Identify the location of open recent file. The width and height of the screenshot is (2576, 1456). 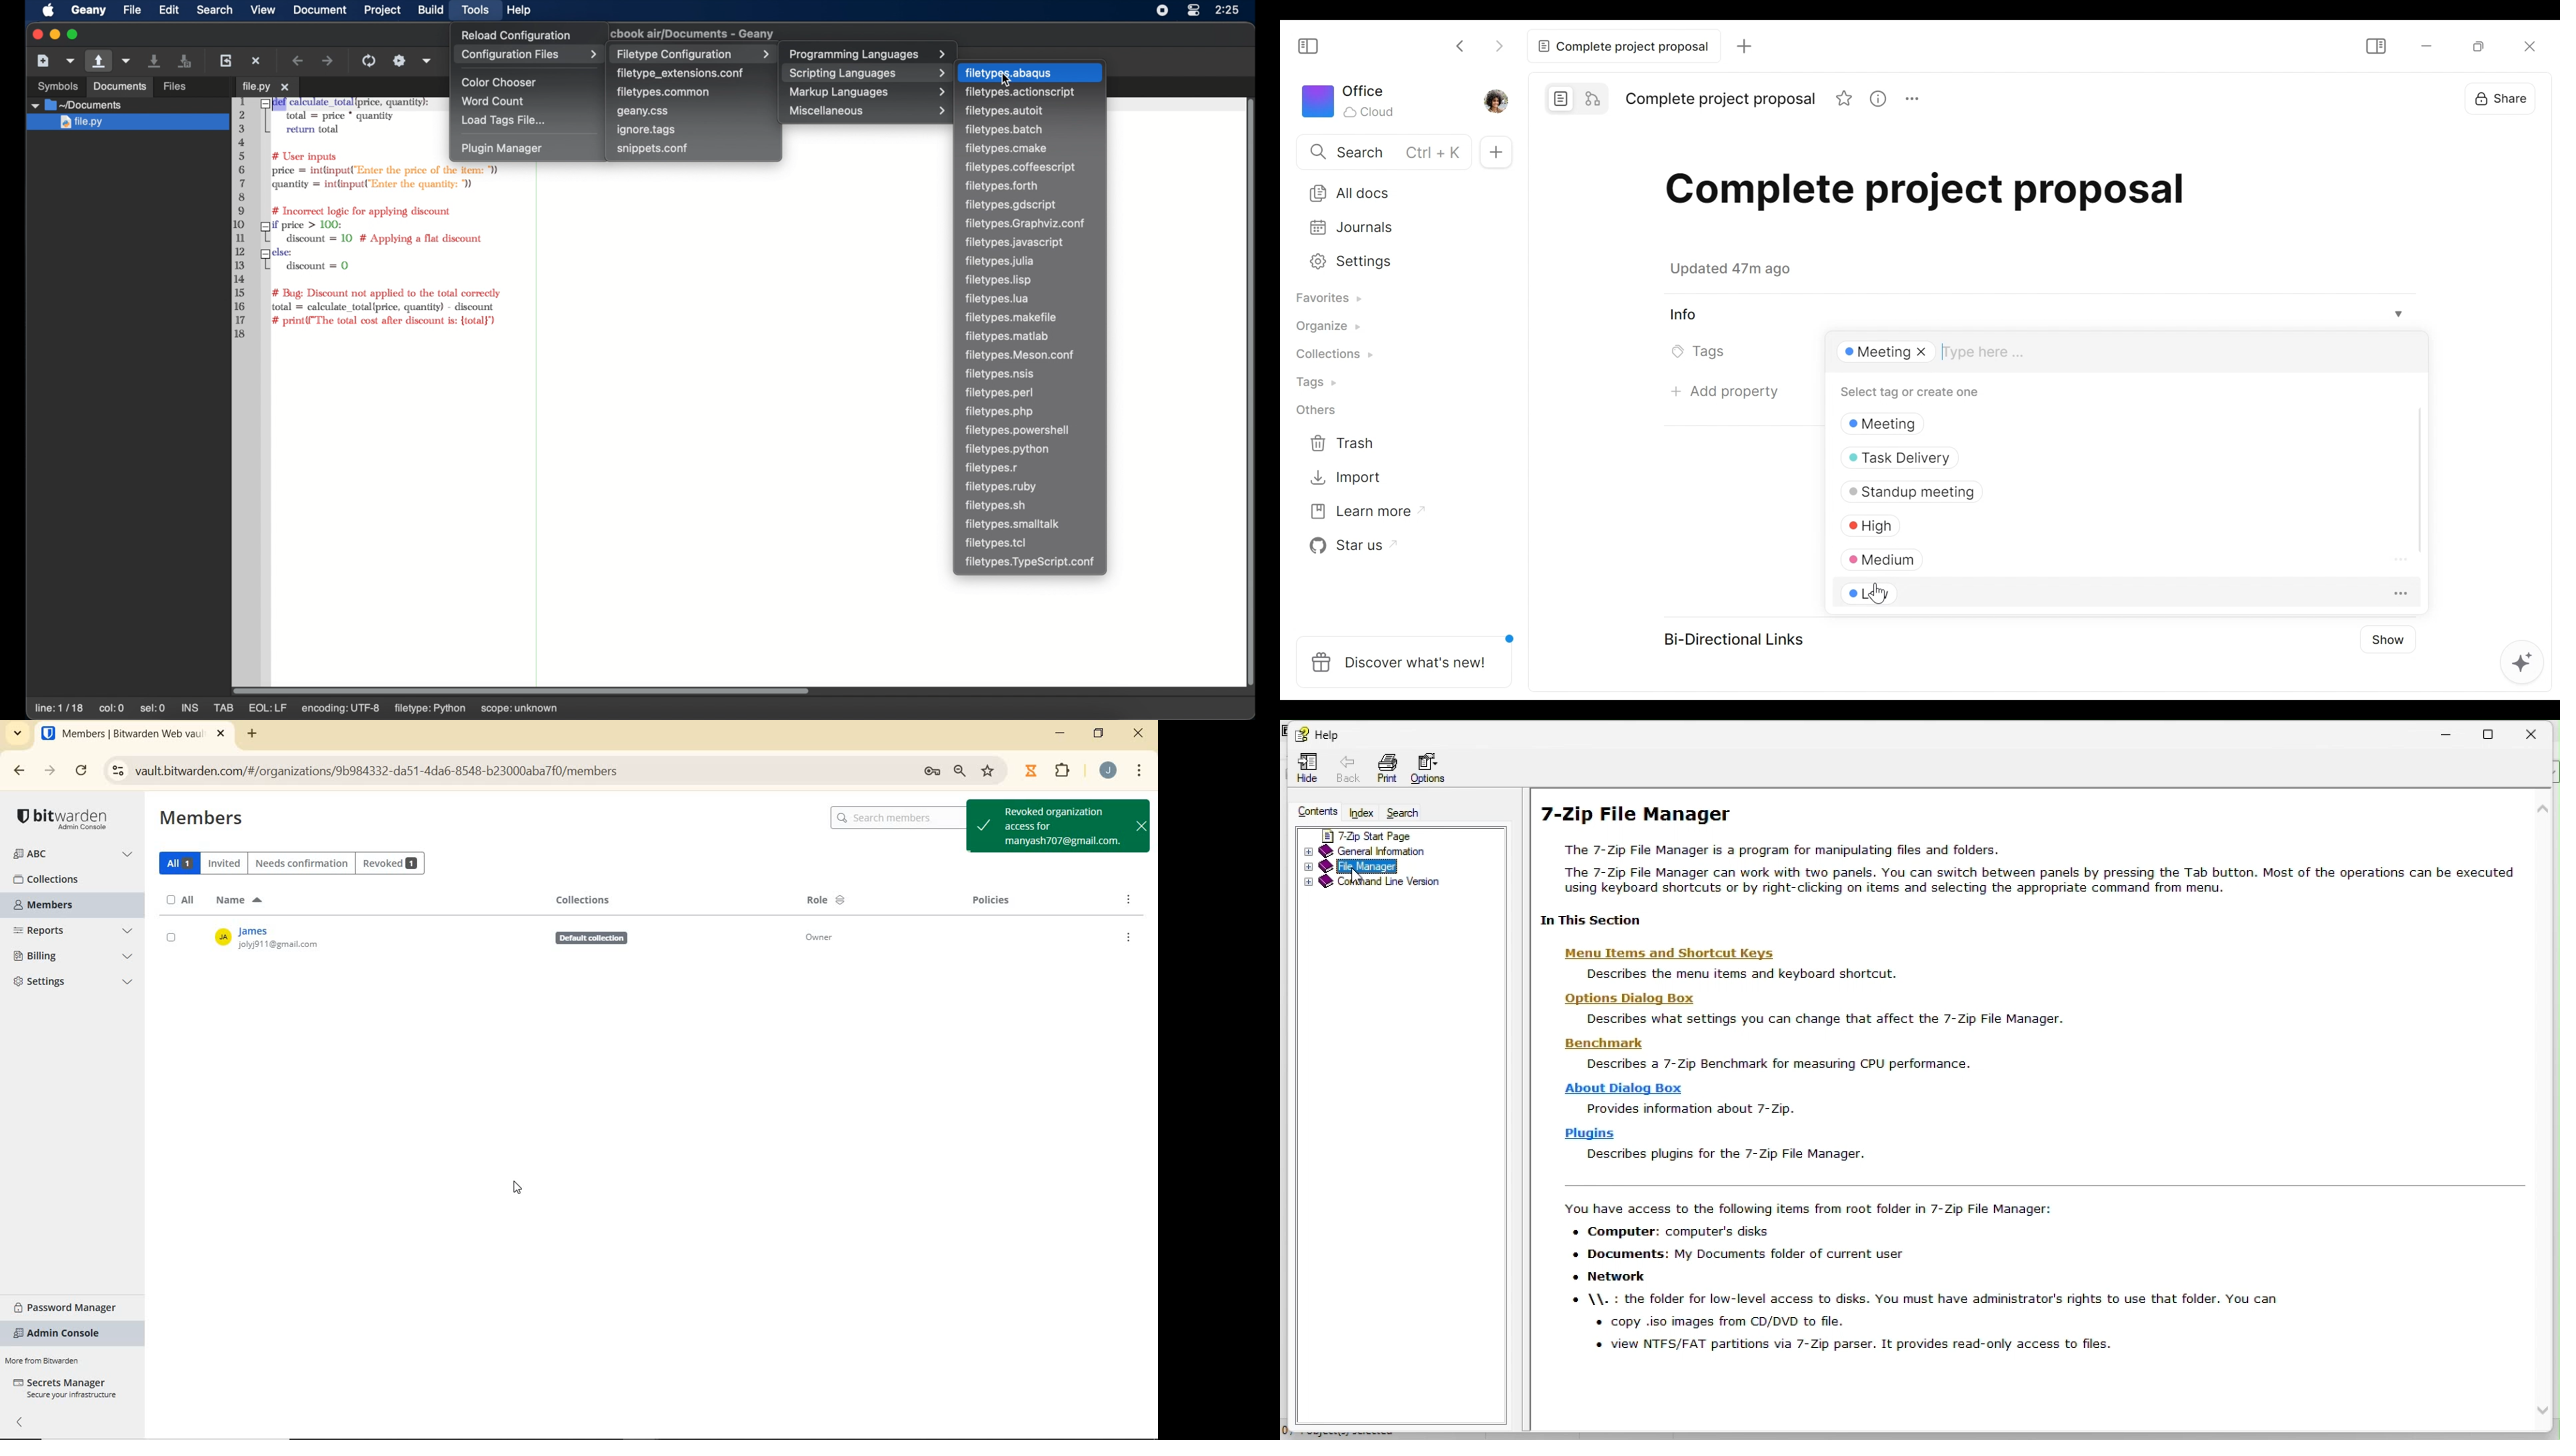
(127, 61).